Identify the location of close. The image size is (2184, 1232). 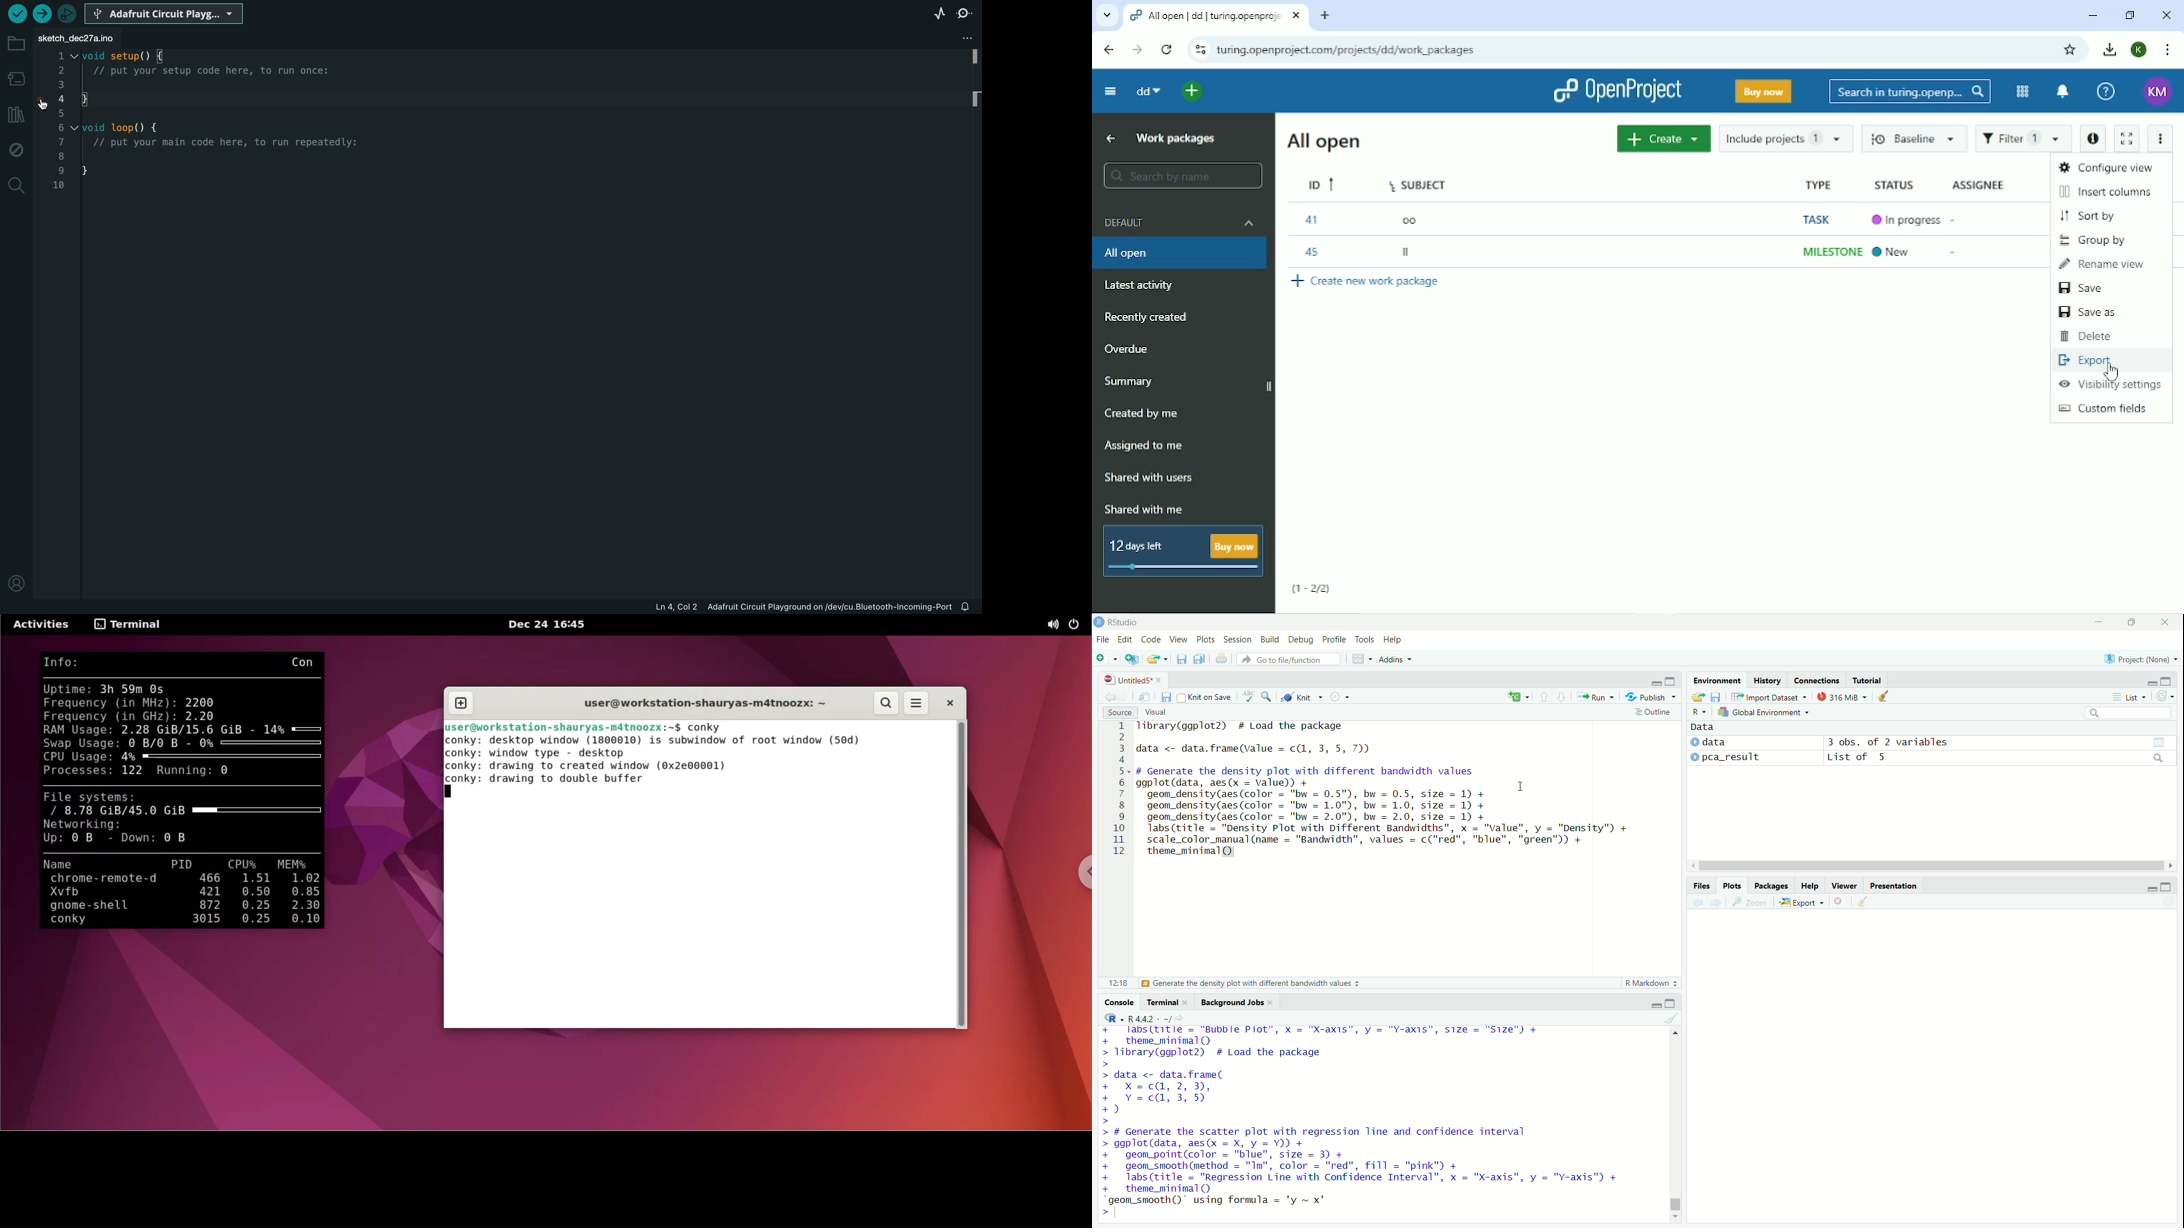
(2165, 622).